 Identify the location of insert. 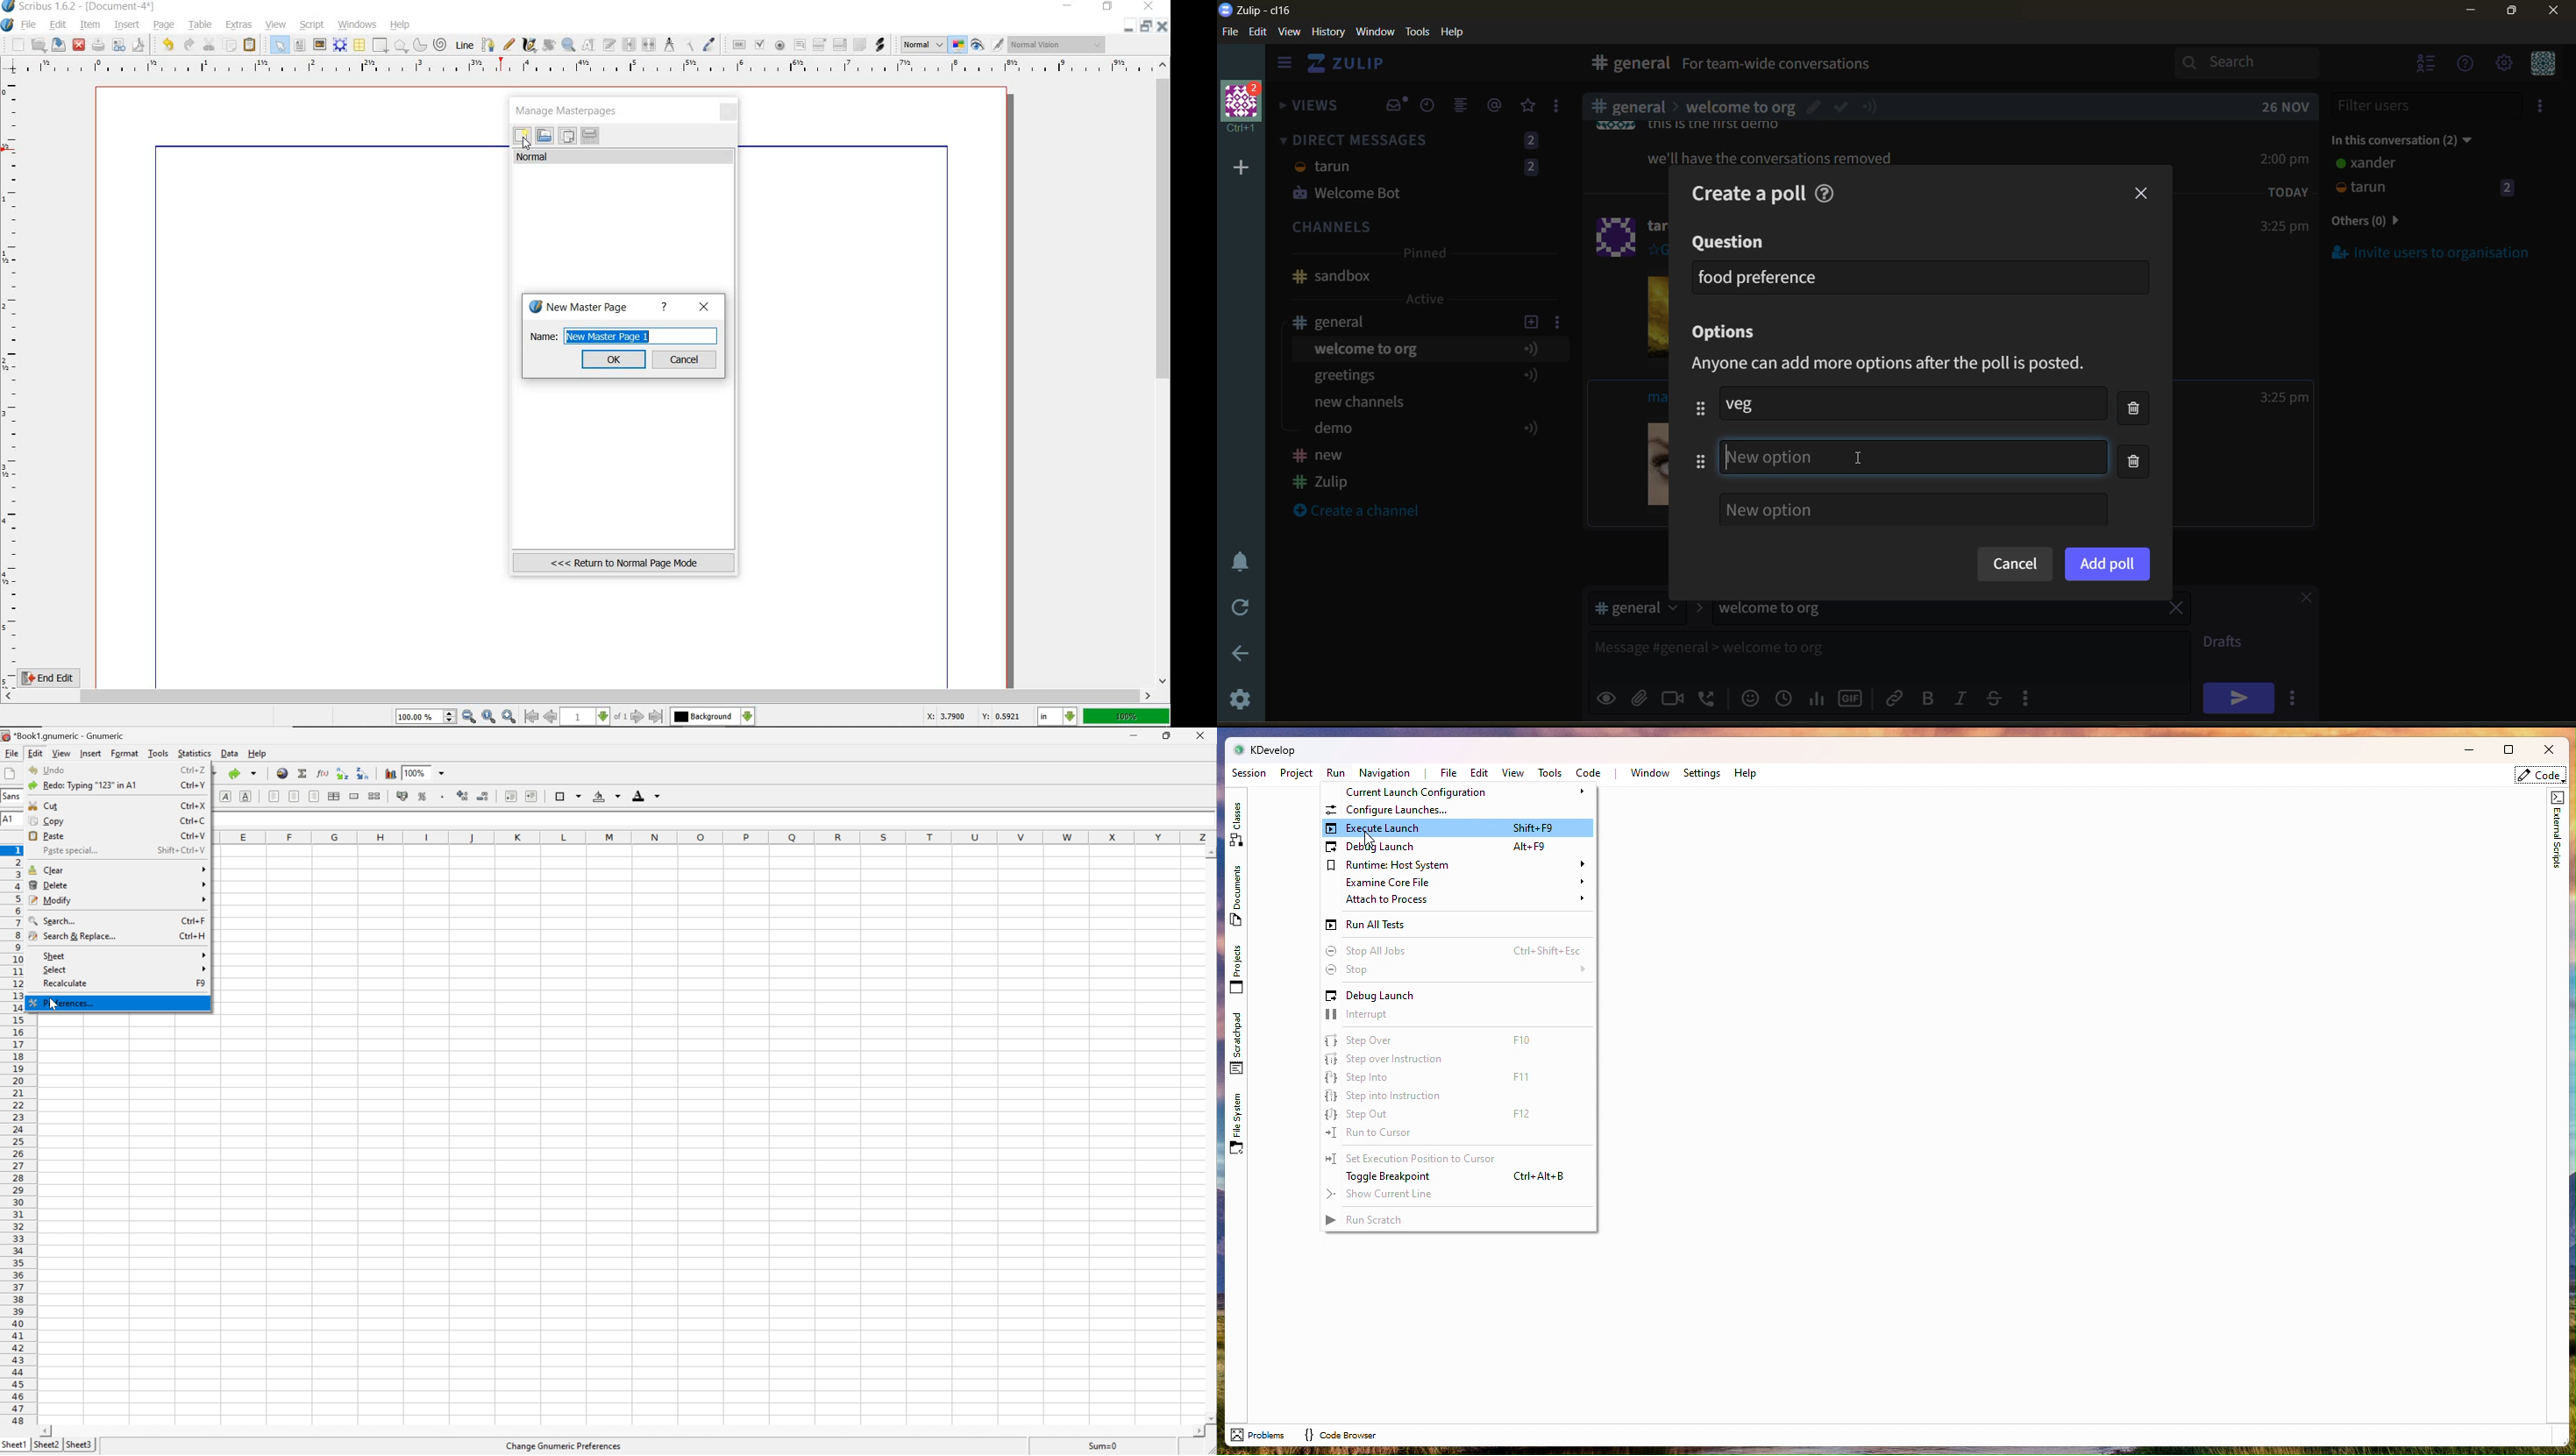
(126, 24).